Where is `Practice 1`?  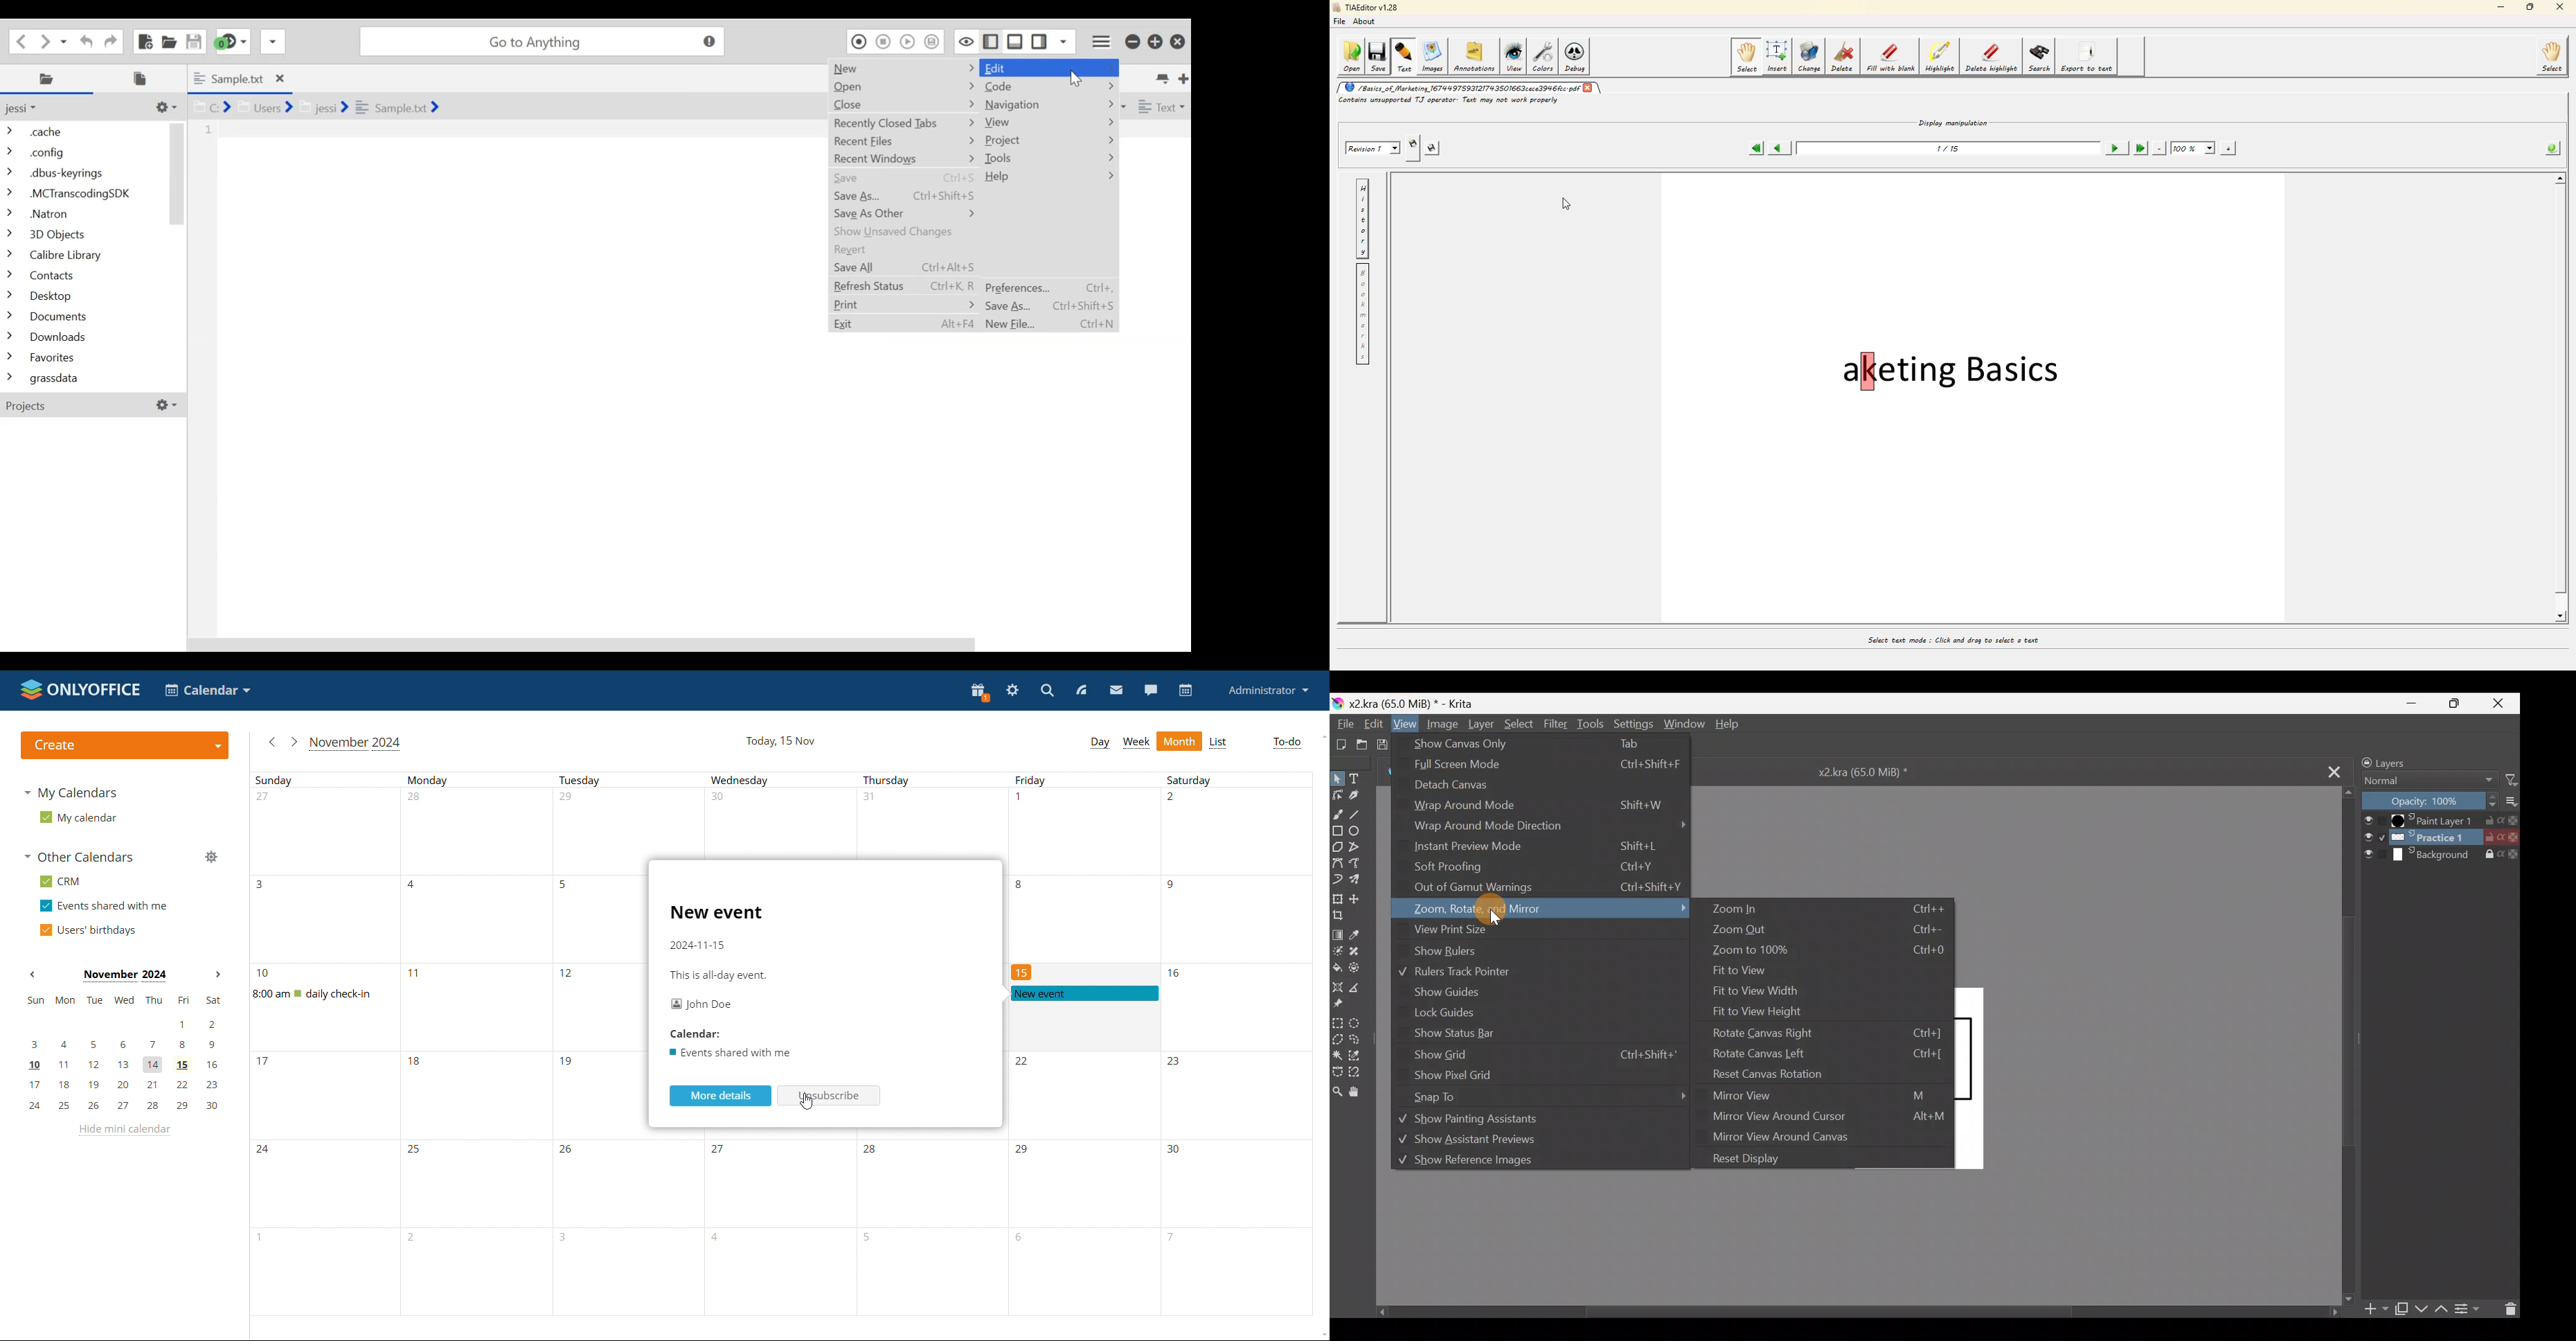
Practice 1 is located at coordinates (2442, 837).